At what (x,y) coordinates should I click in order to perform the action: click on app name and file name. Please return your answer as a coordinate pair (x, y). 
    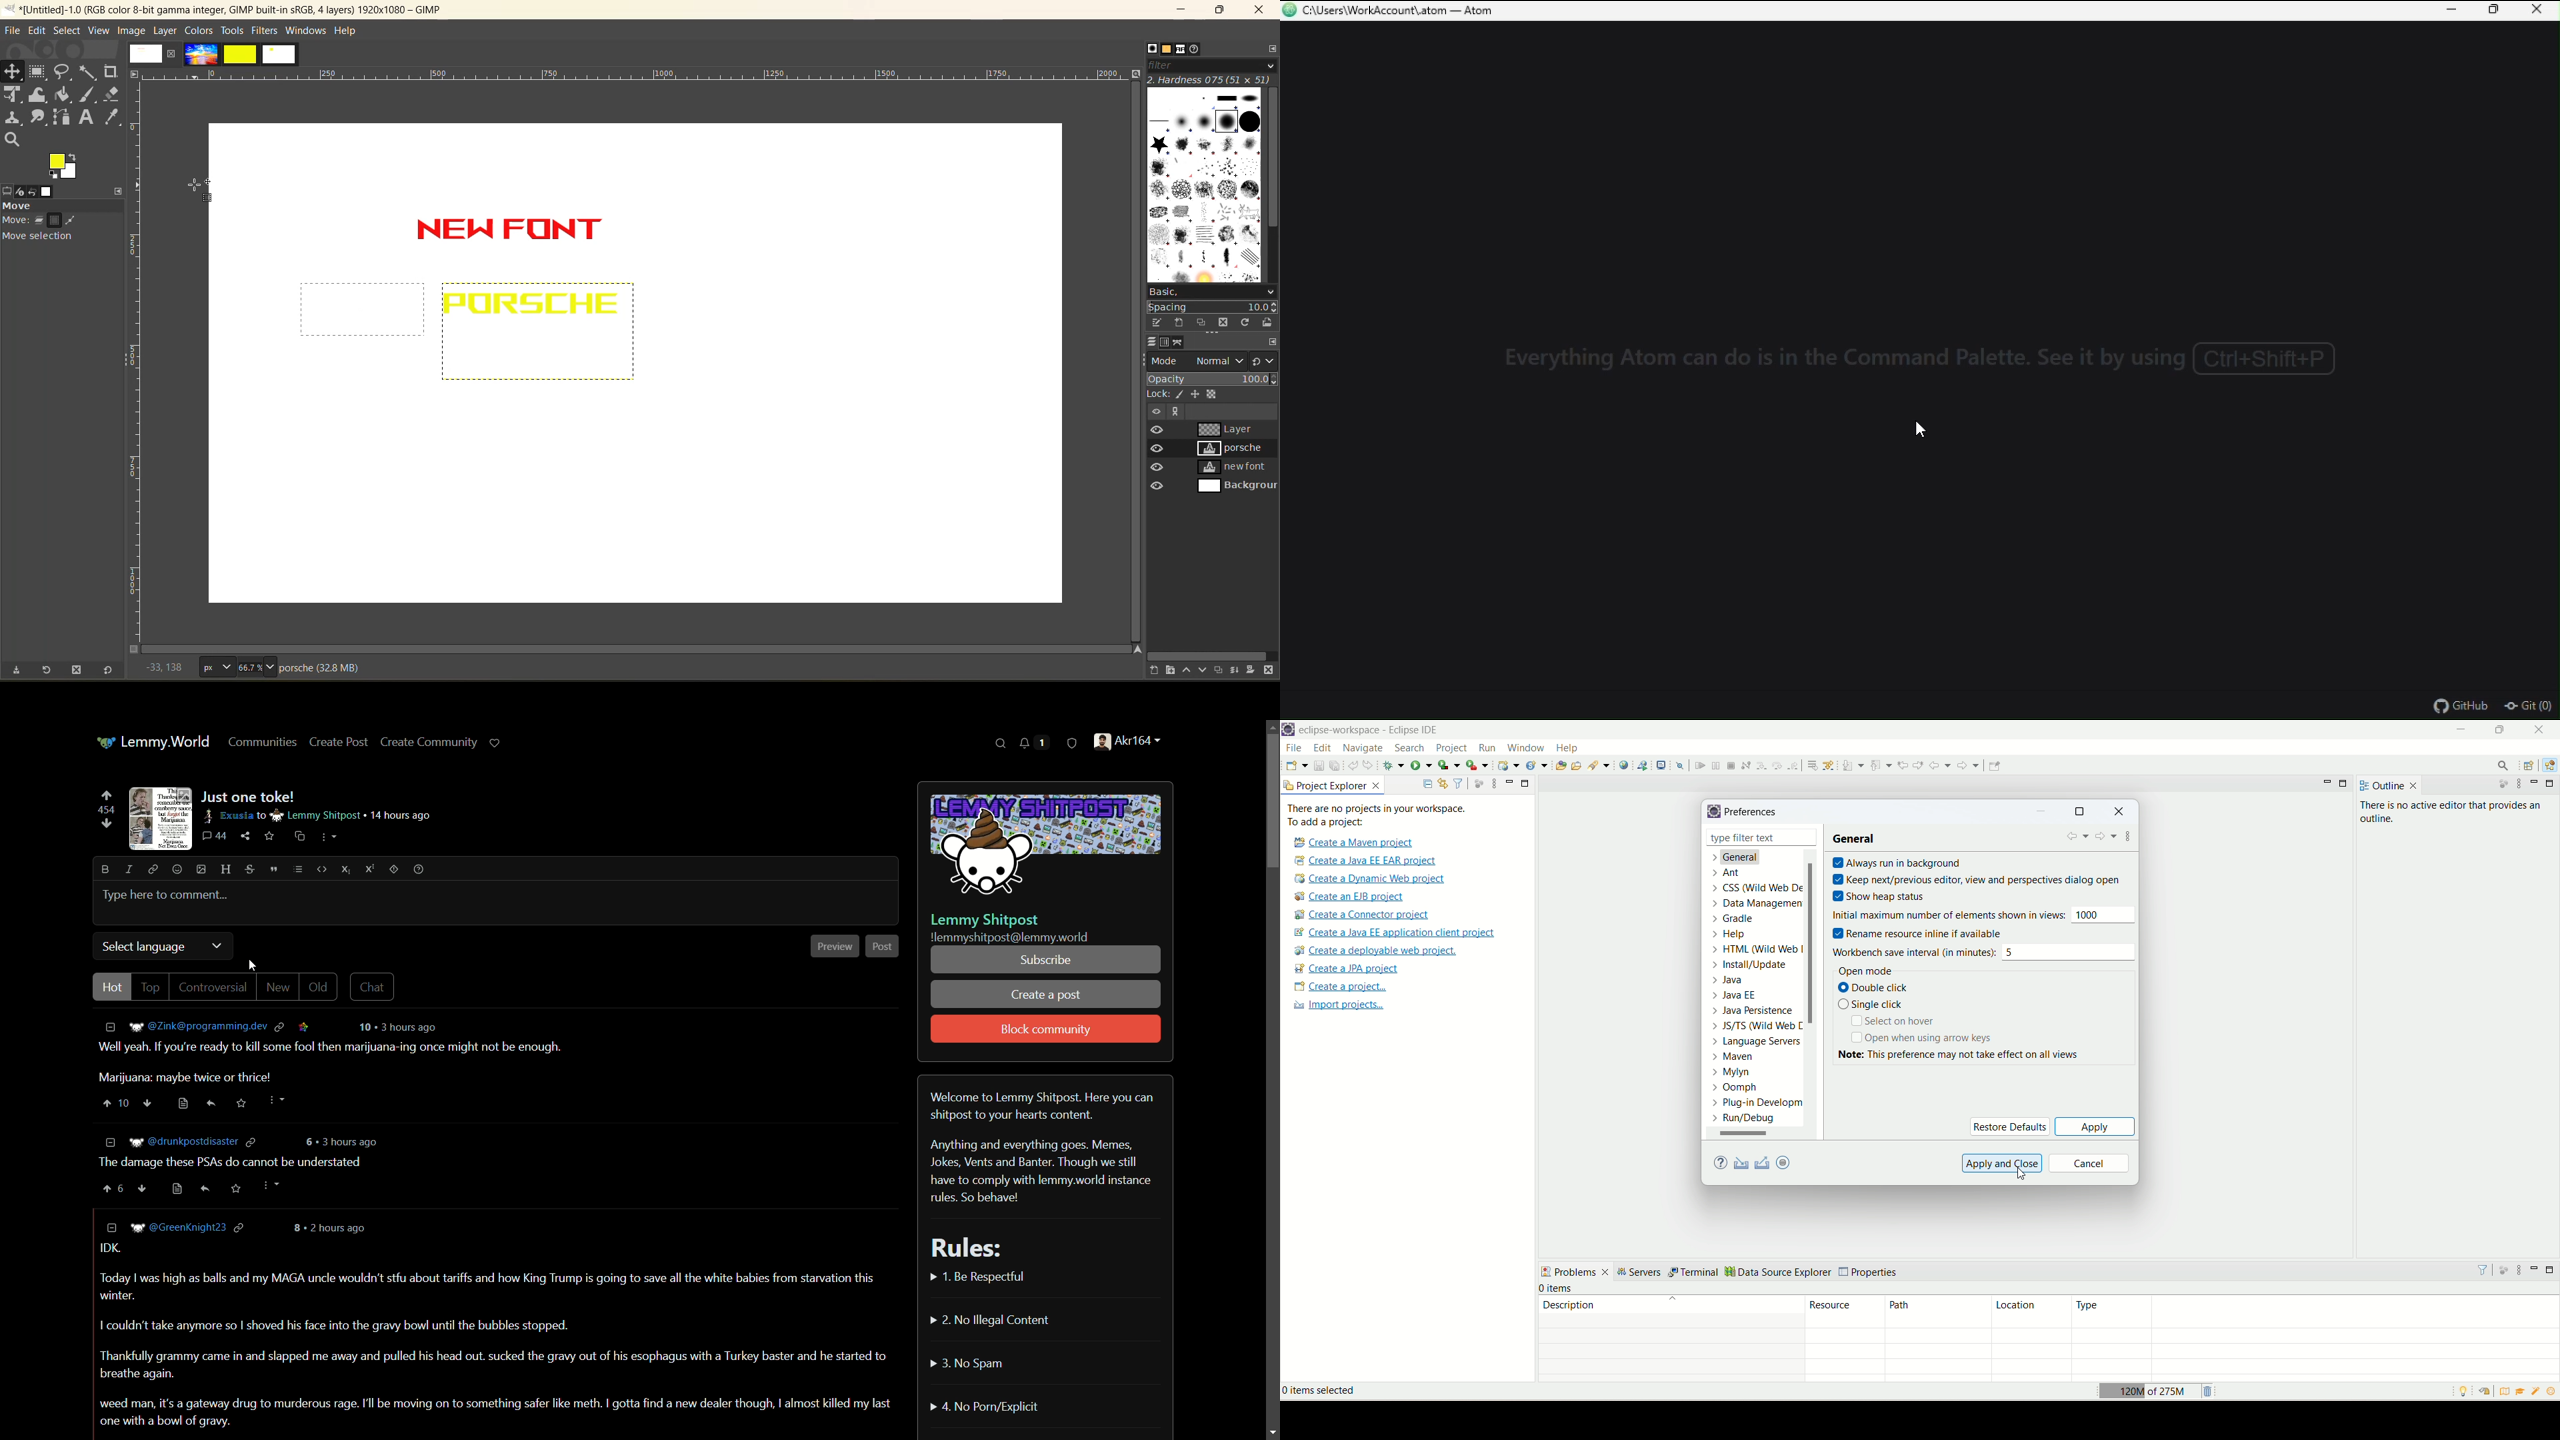
    Looking at the image, I should click on (224, 9).